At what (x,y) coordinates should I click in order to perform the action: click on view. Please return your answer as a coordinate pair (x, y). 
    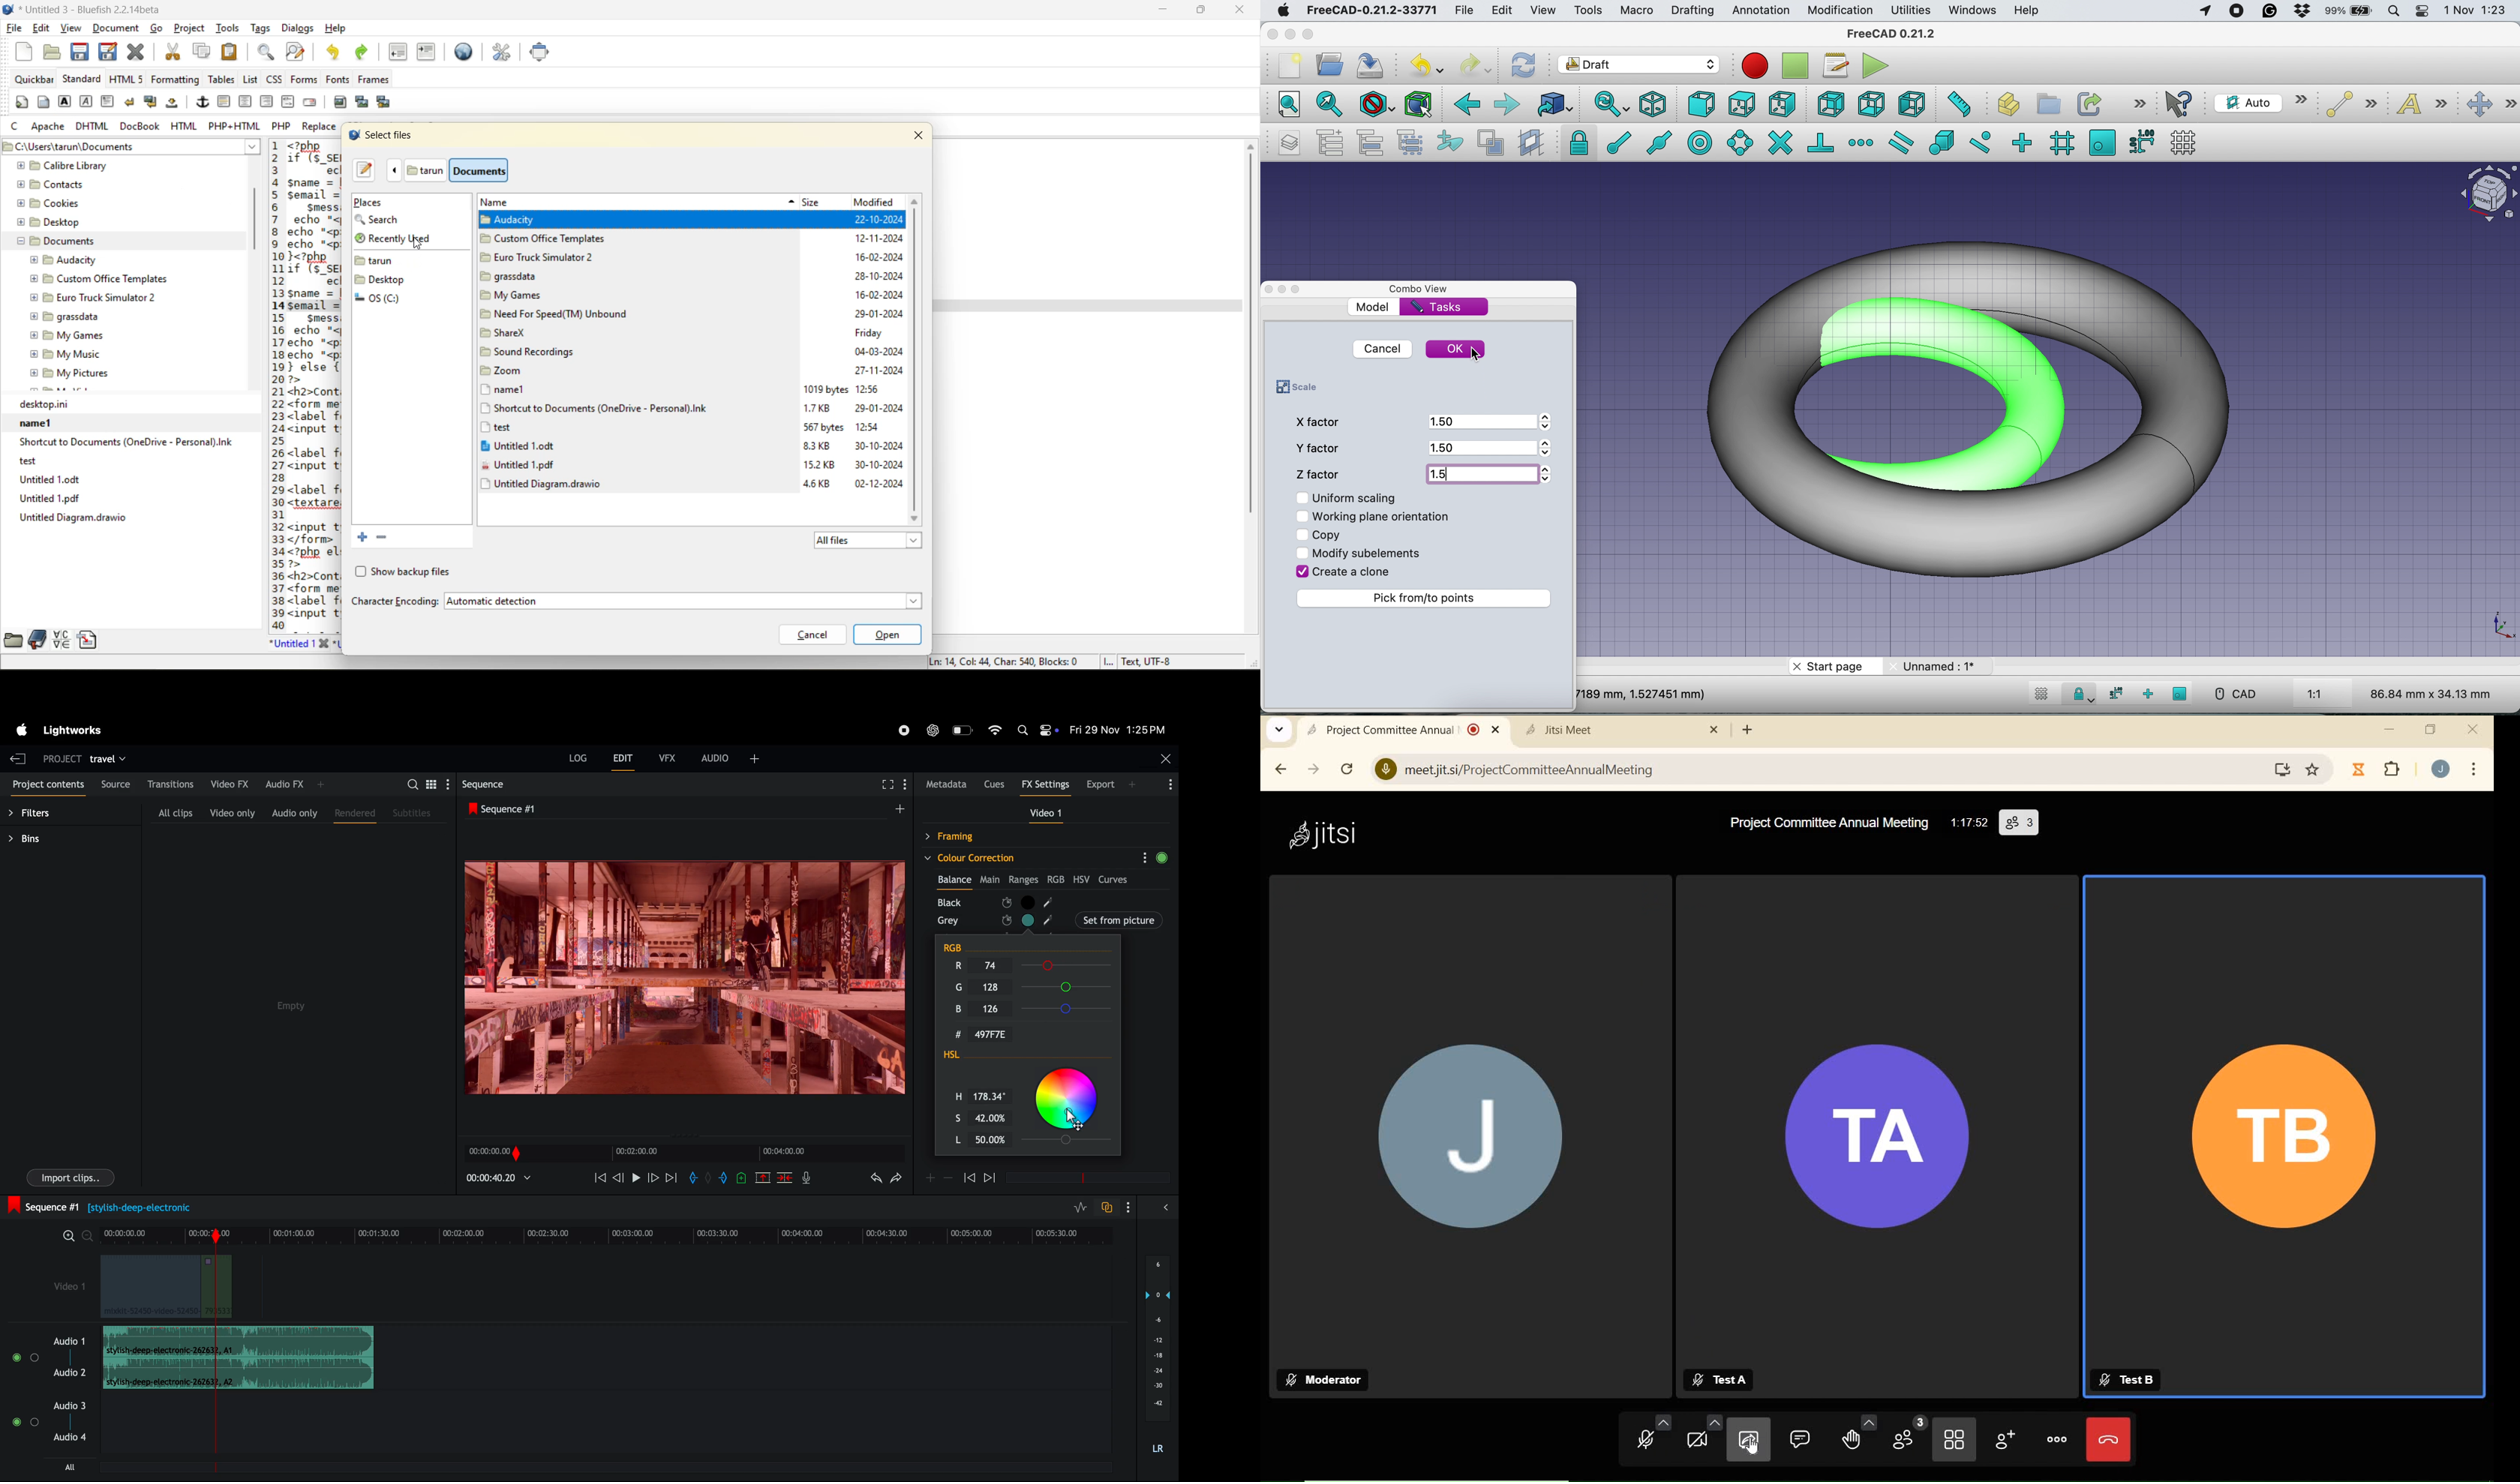
    Looking at the image, I should click on (1543, 11).